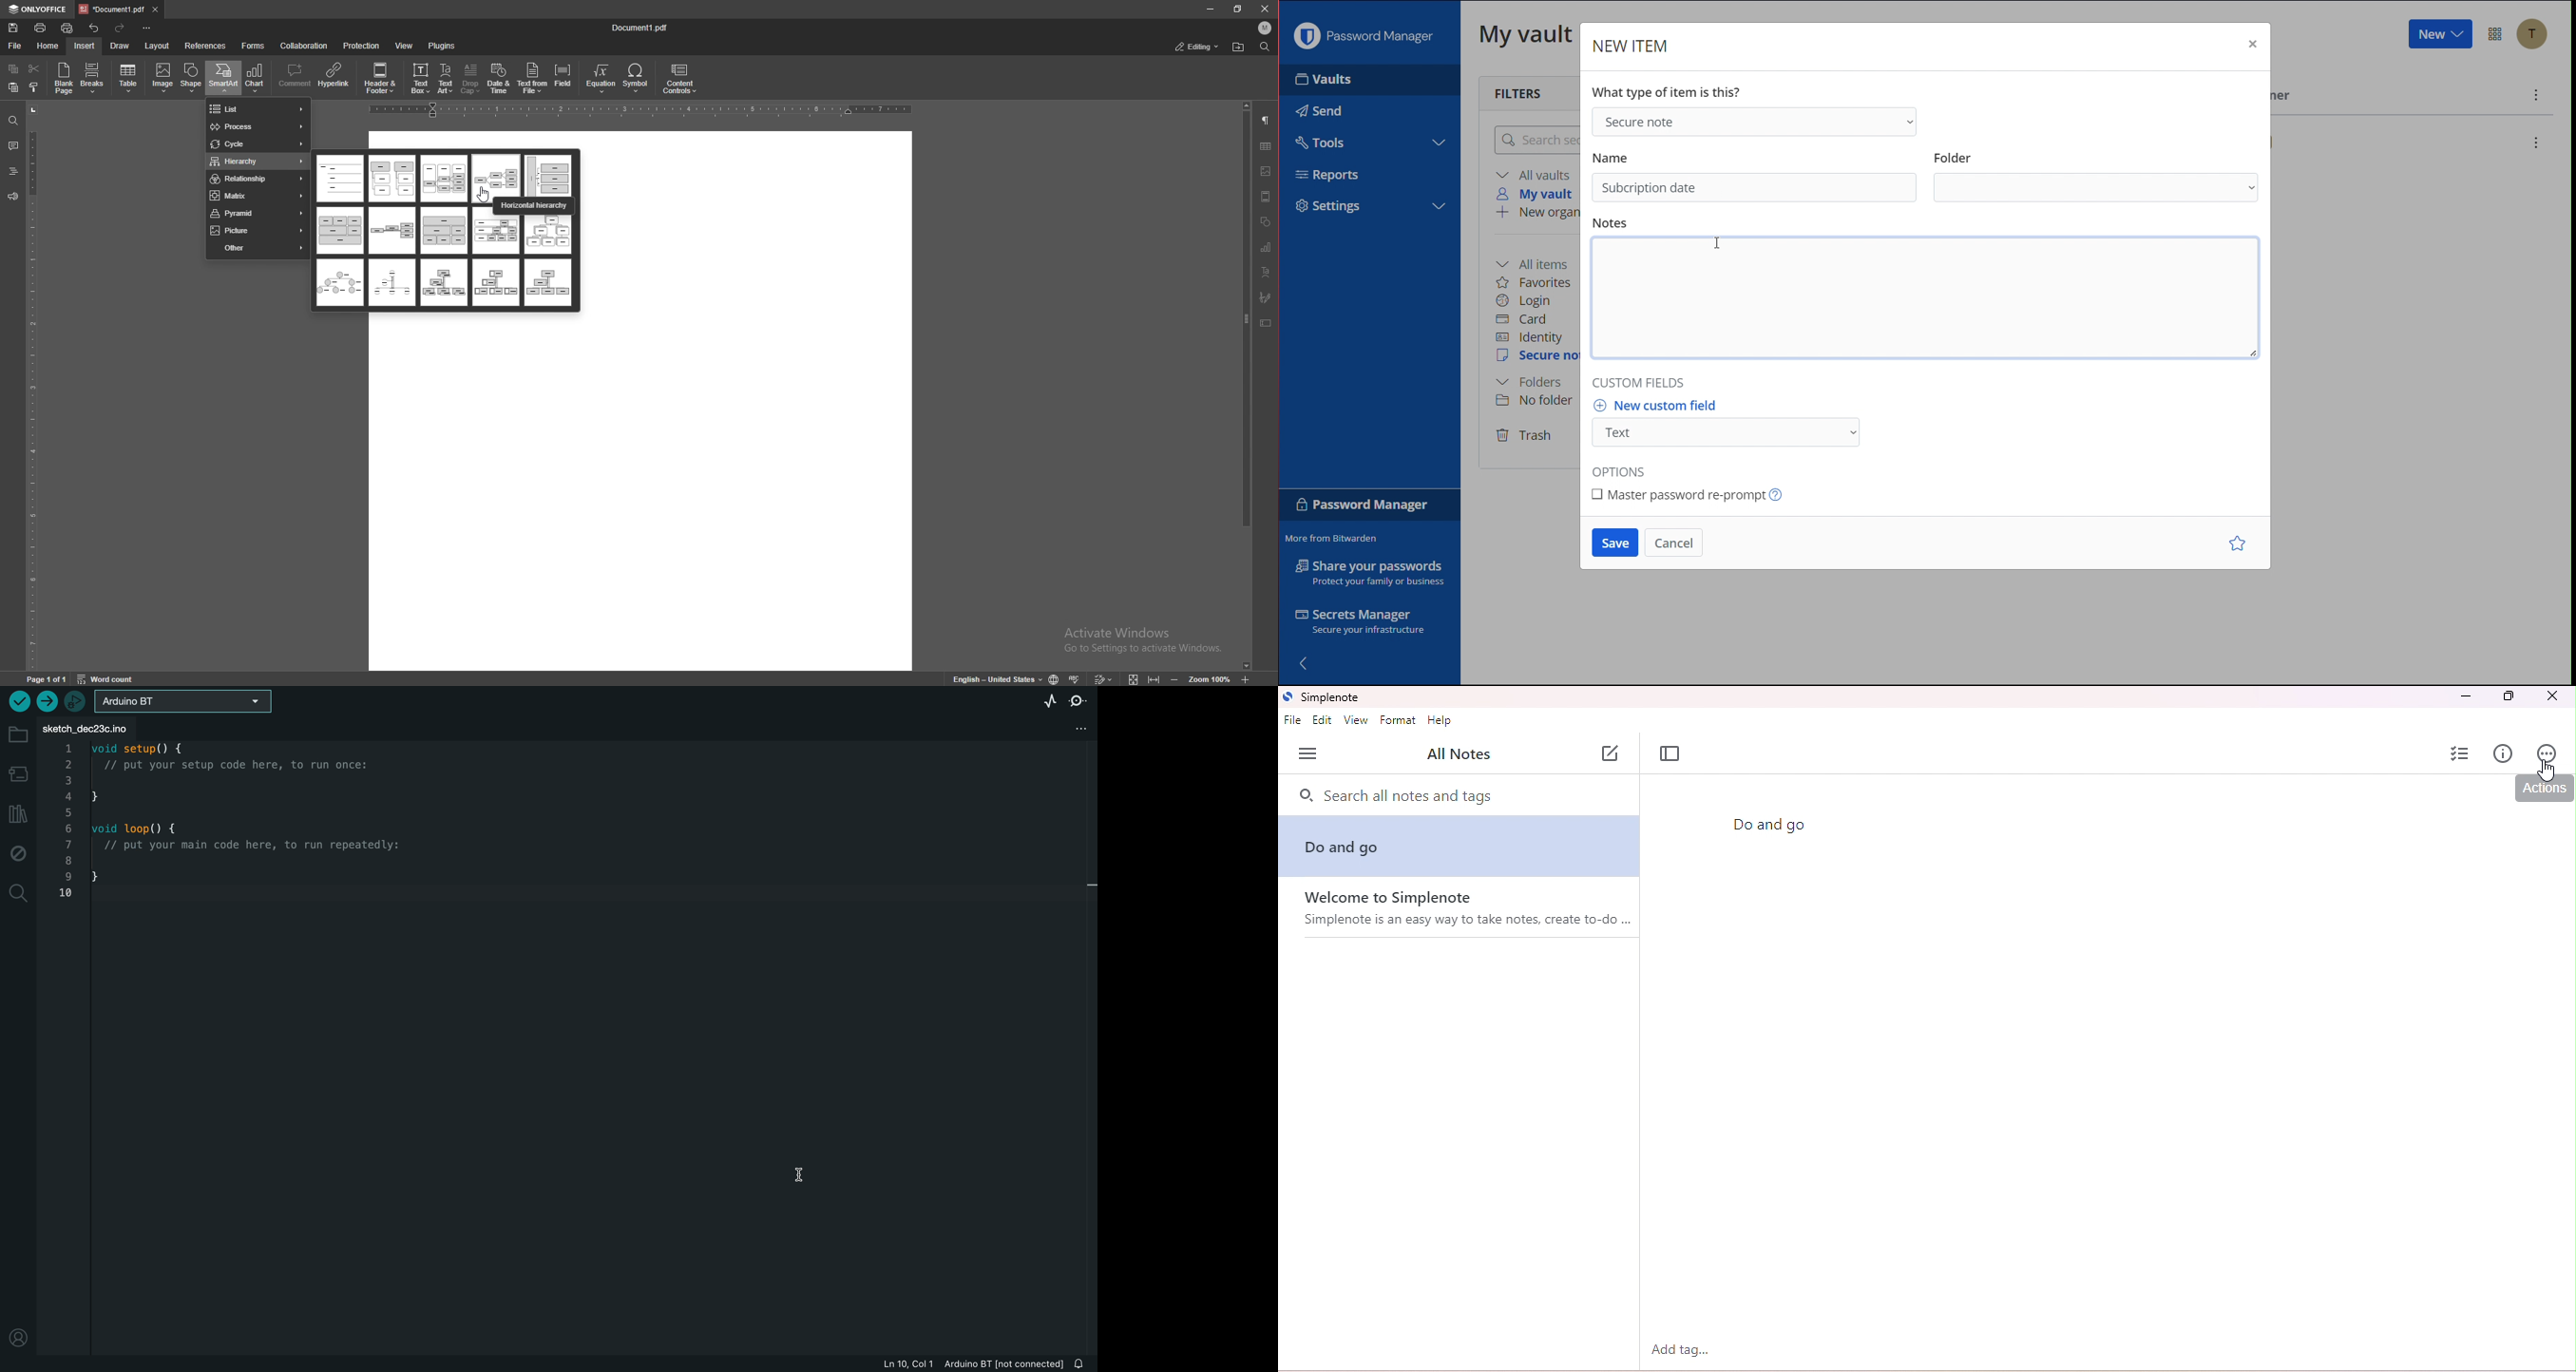 The width and height of the screenshot is (2576, 1372). What do you see at coordinates (2507, 753) in the screenshot?
I see `info` at bounding box center [2507, 753].